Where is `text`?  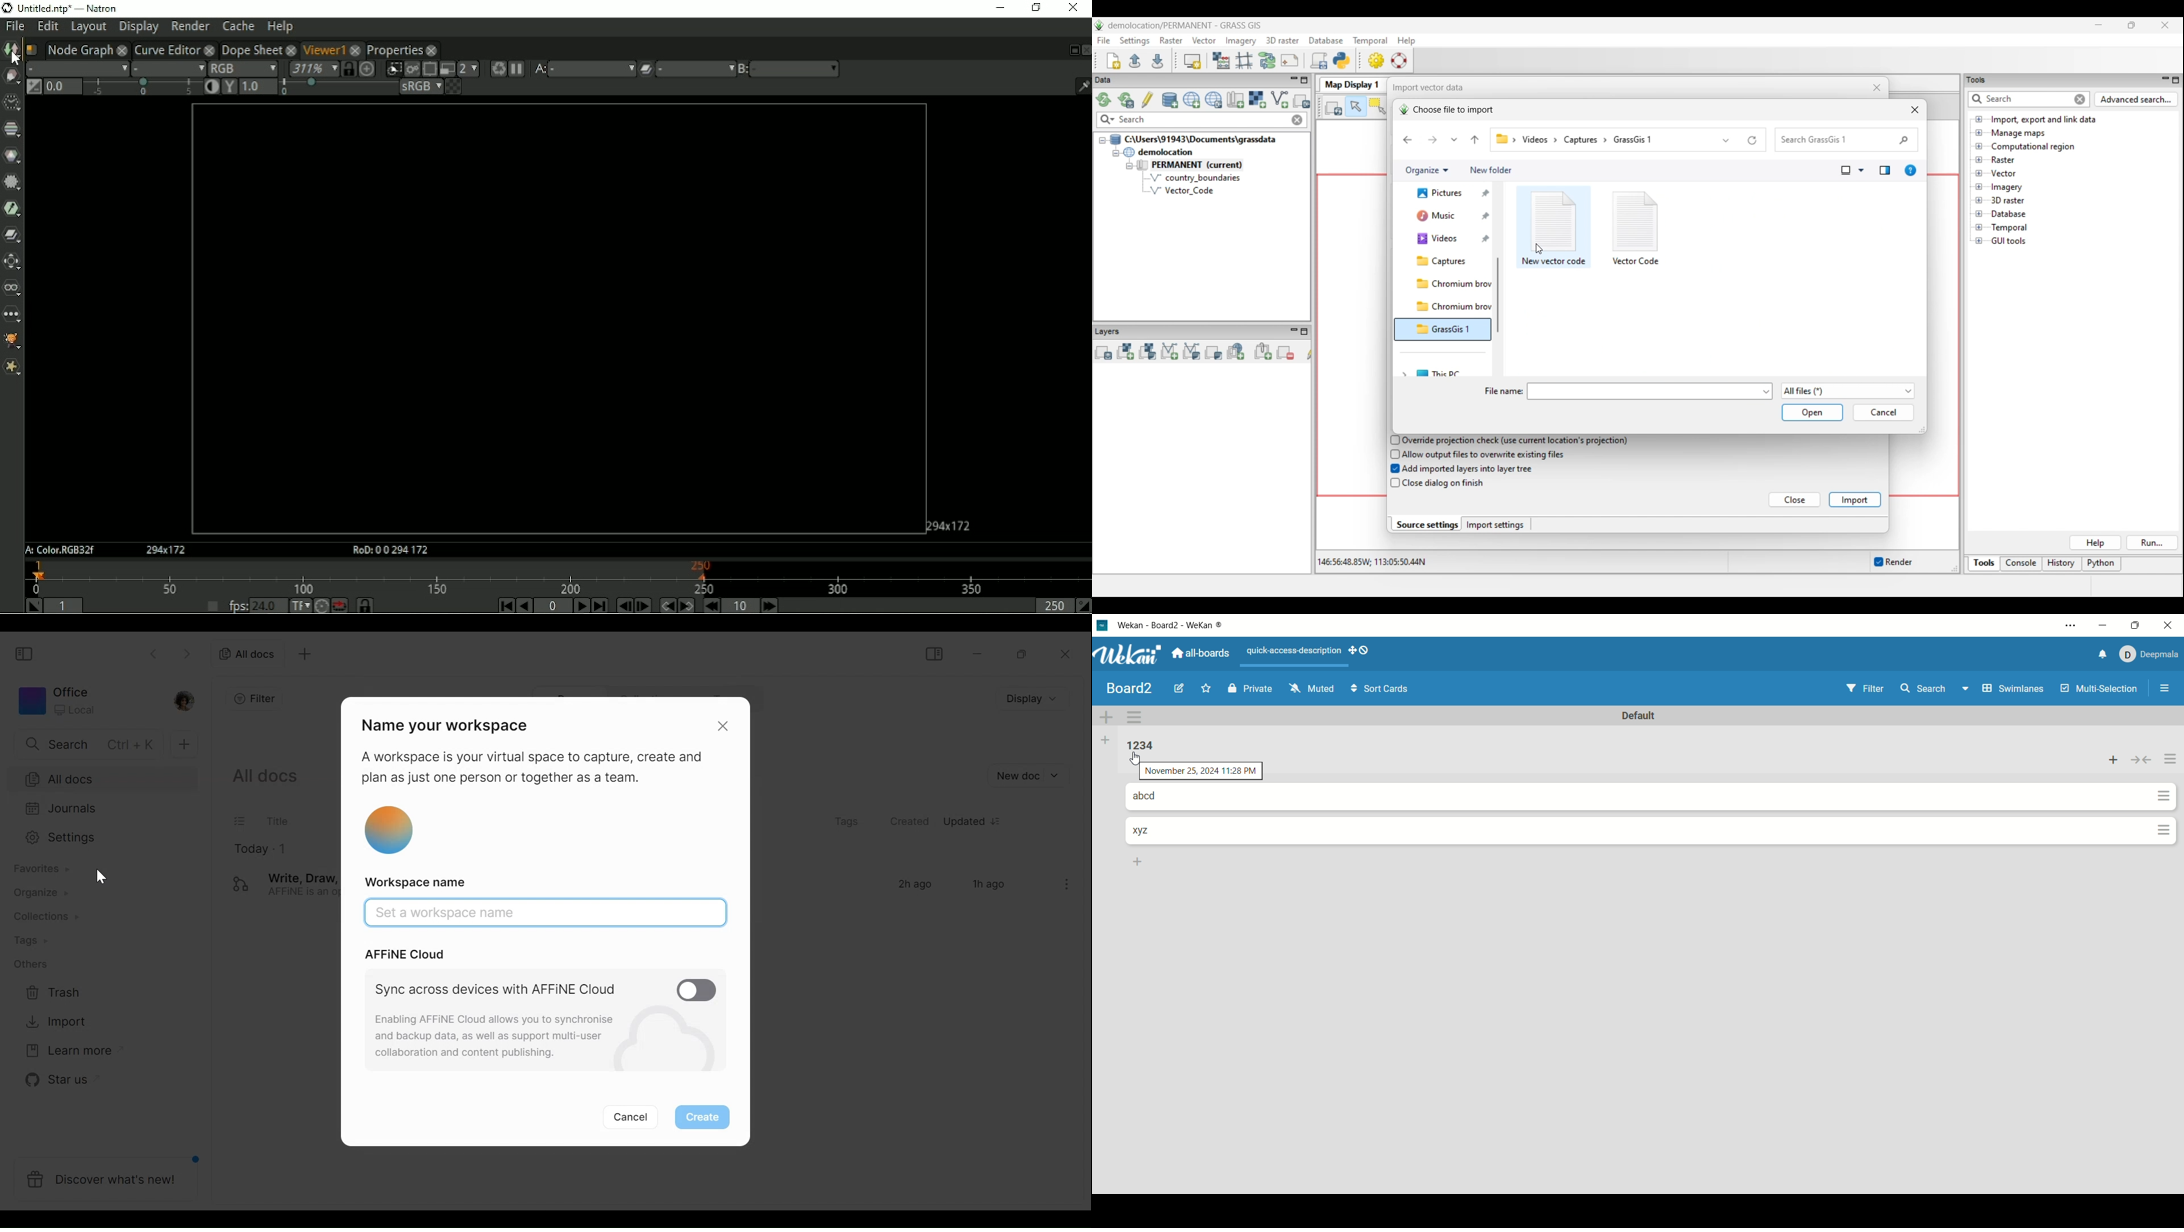 text is located at coordinates (1292, 653).